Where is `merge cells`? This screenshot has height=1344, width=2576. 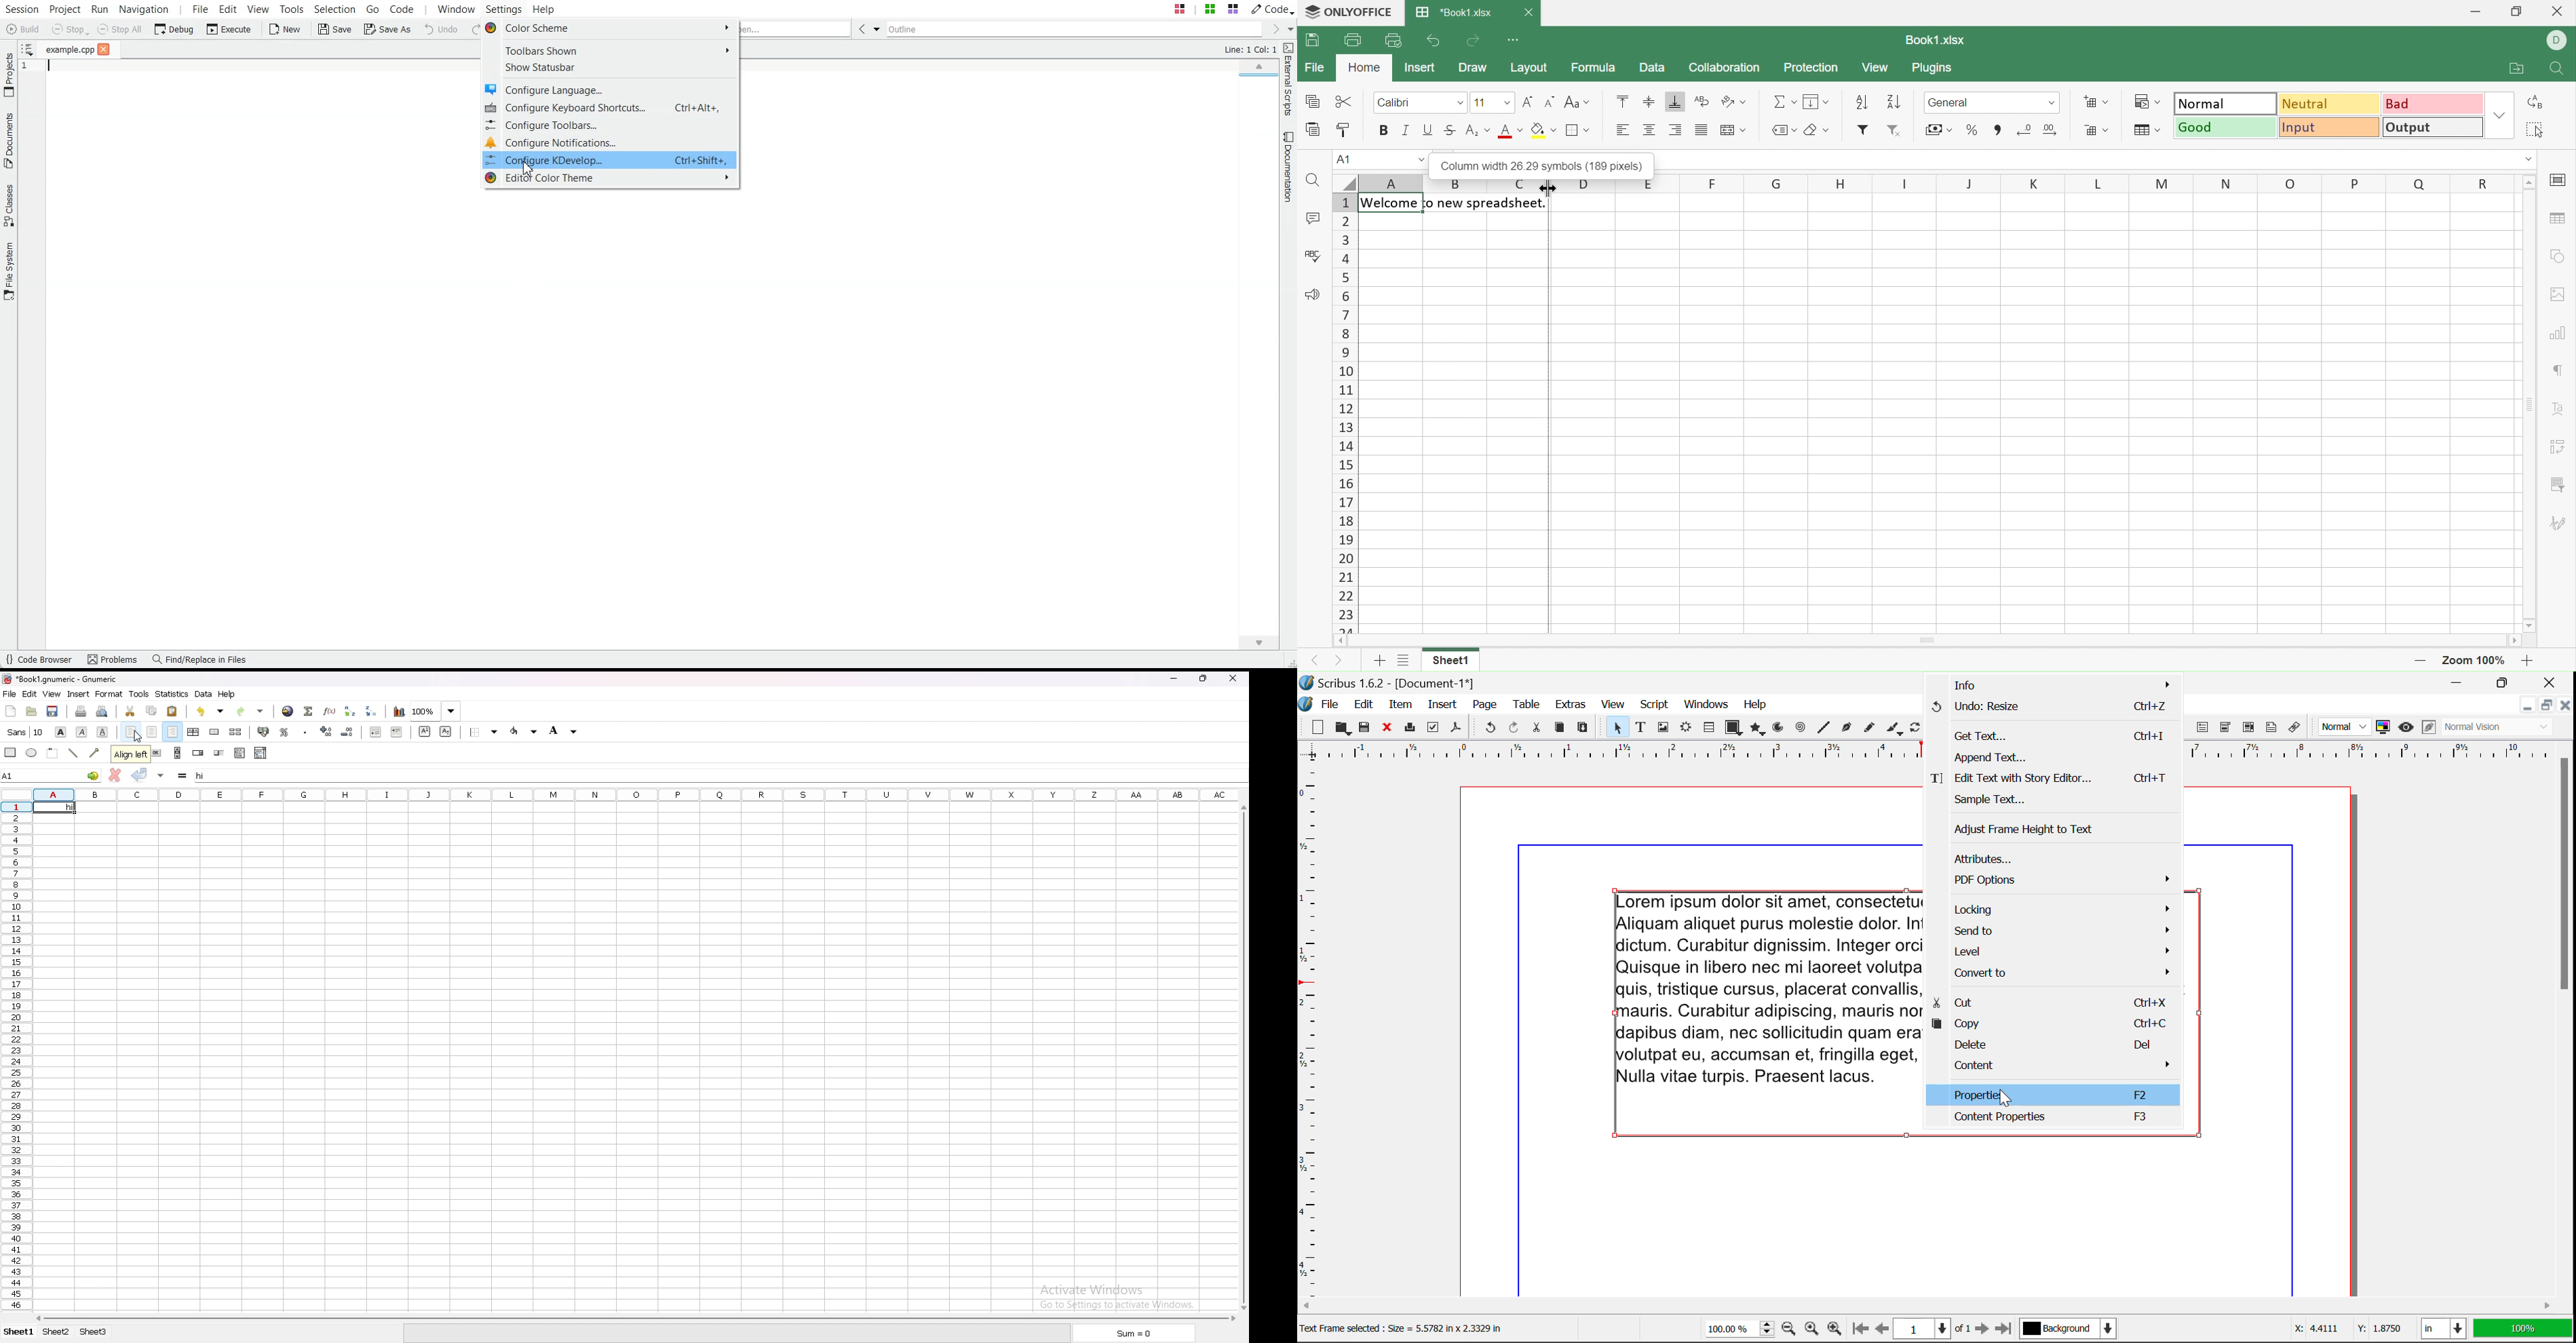
merge cells is located at coordinates (214, 732).